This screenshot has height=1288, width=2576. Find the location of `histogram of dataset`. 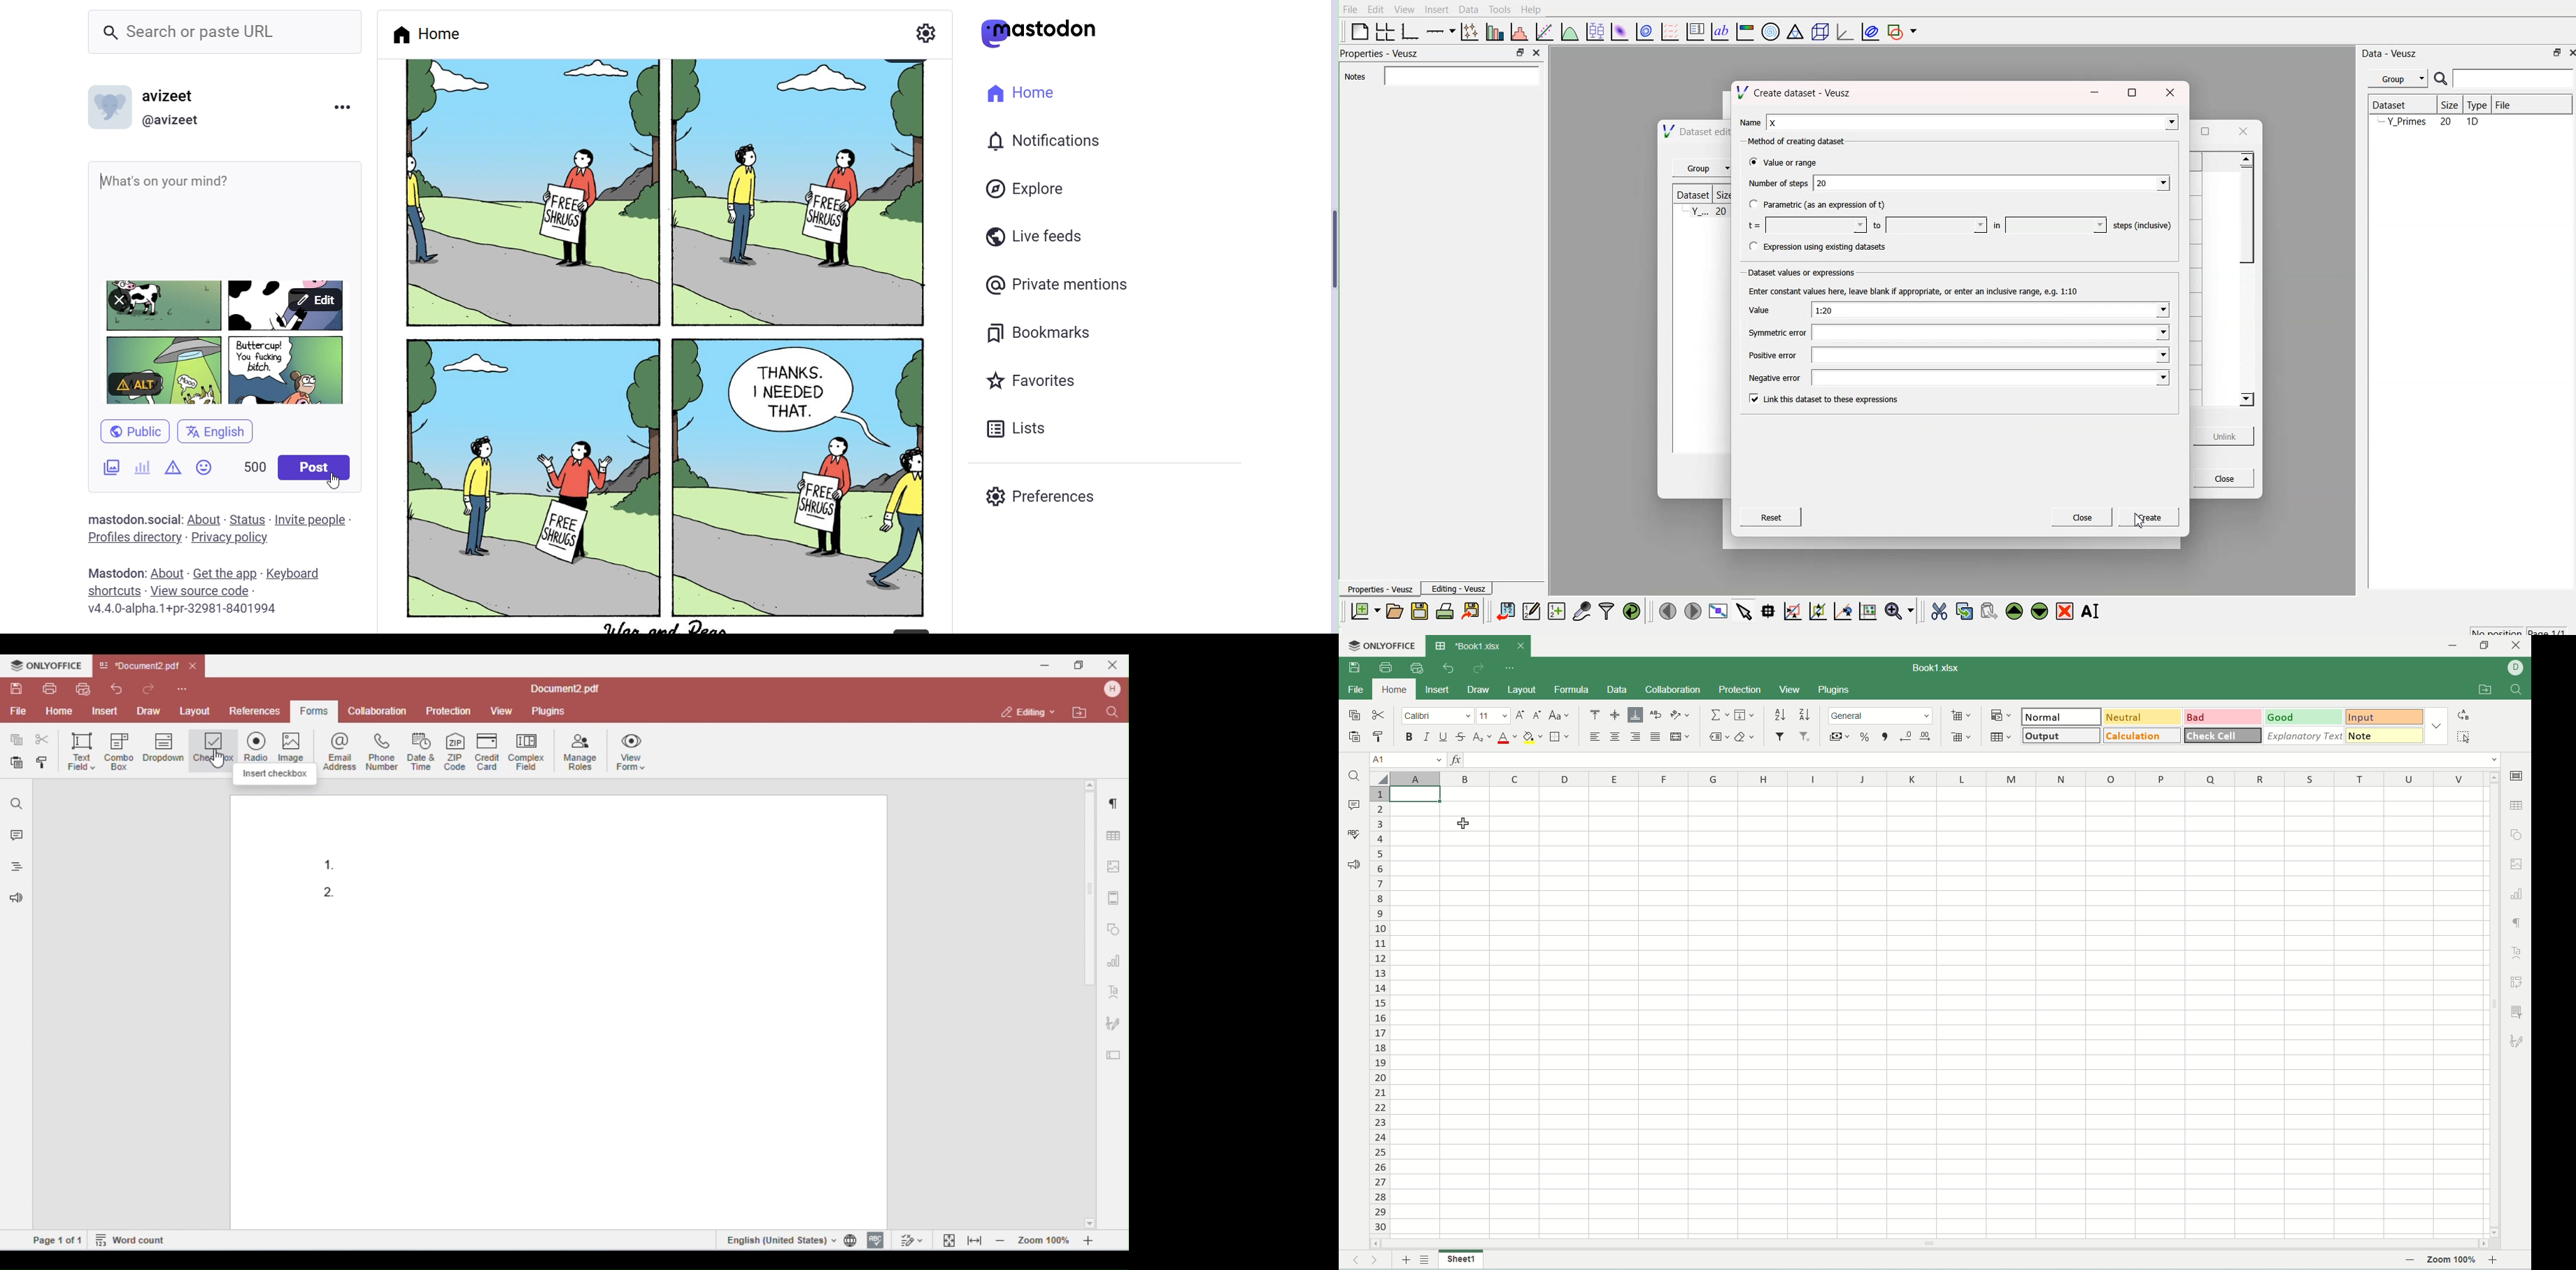

histogram of dataset is located at coordinates (1518, 32).